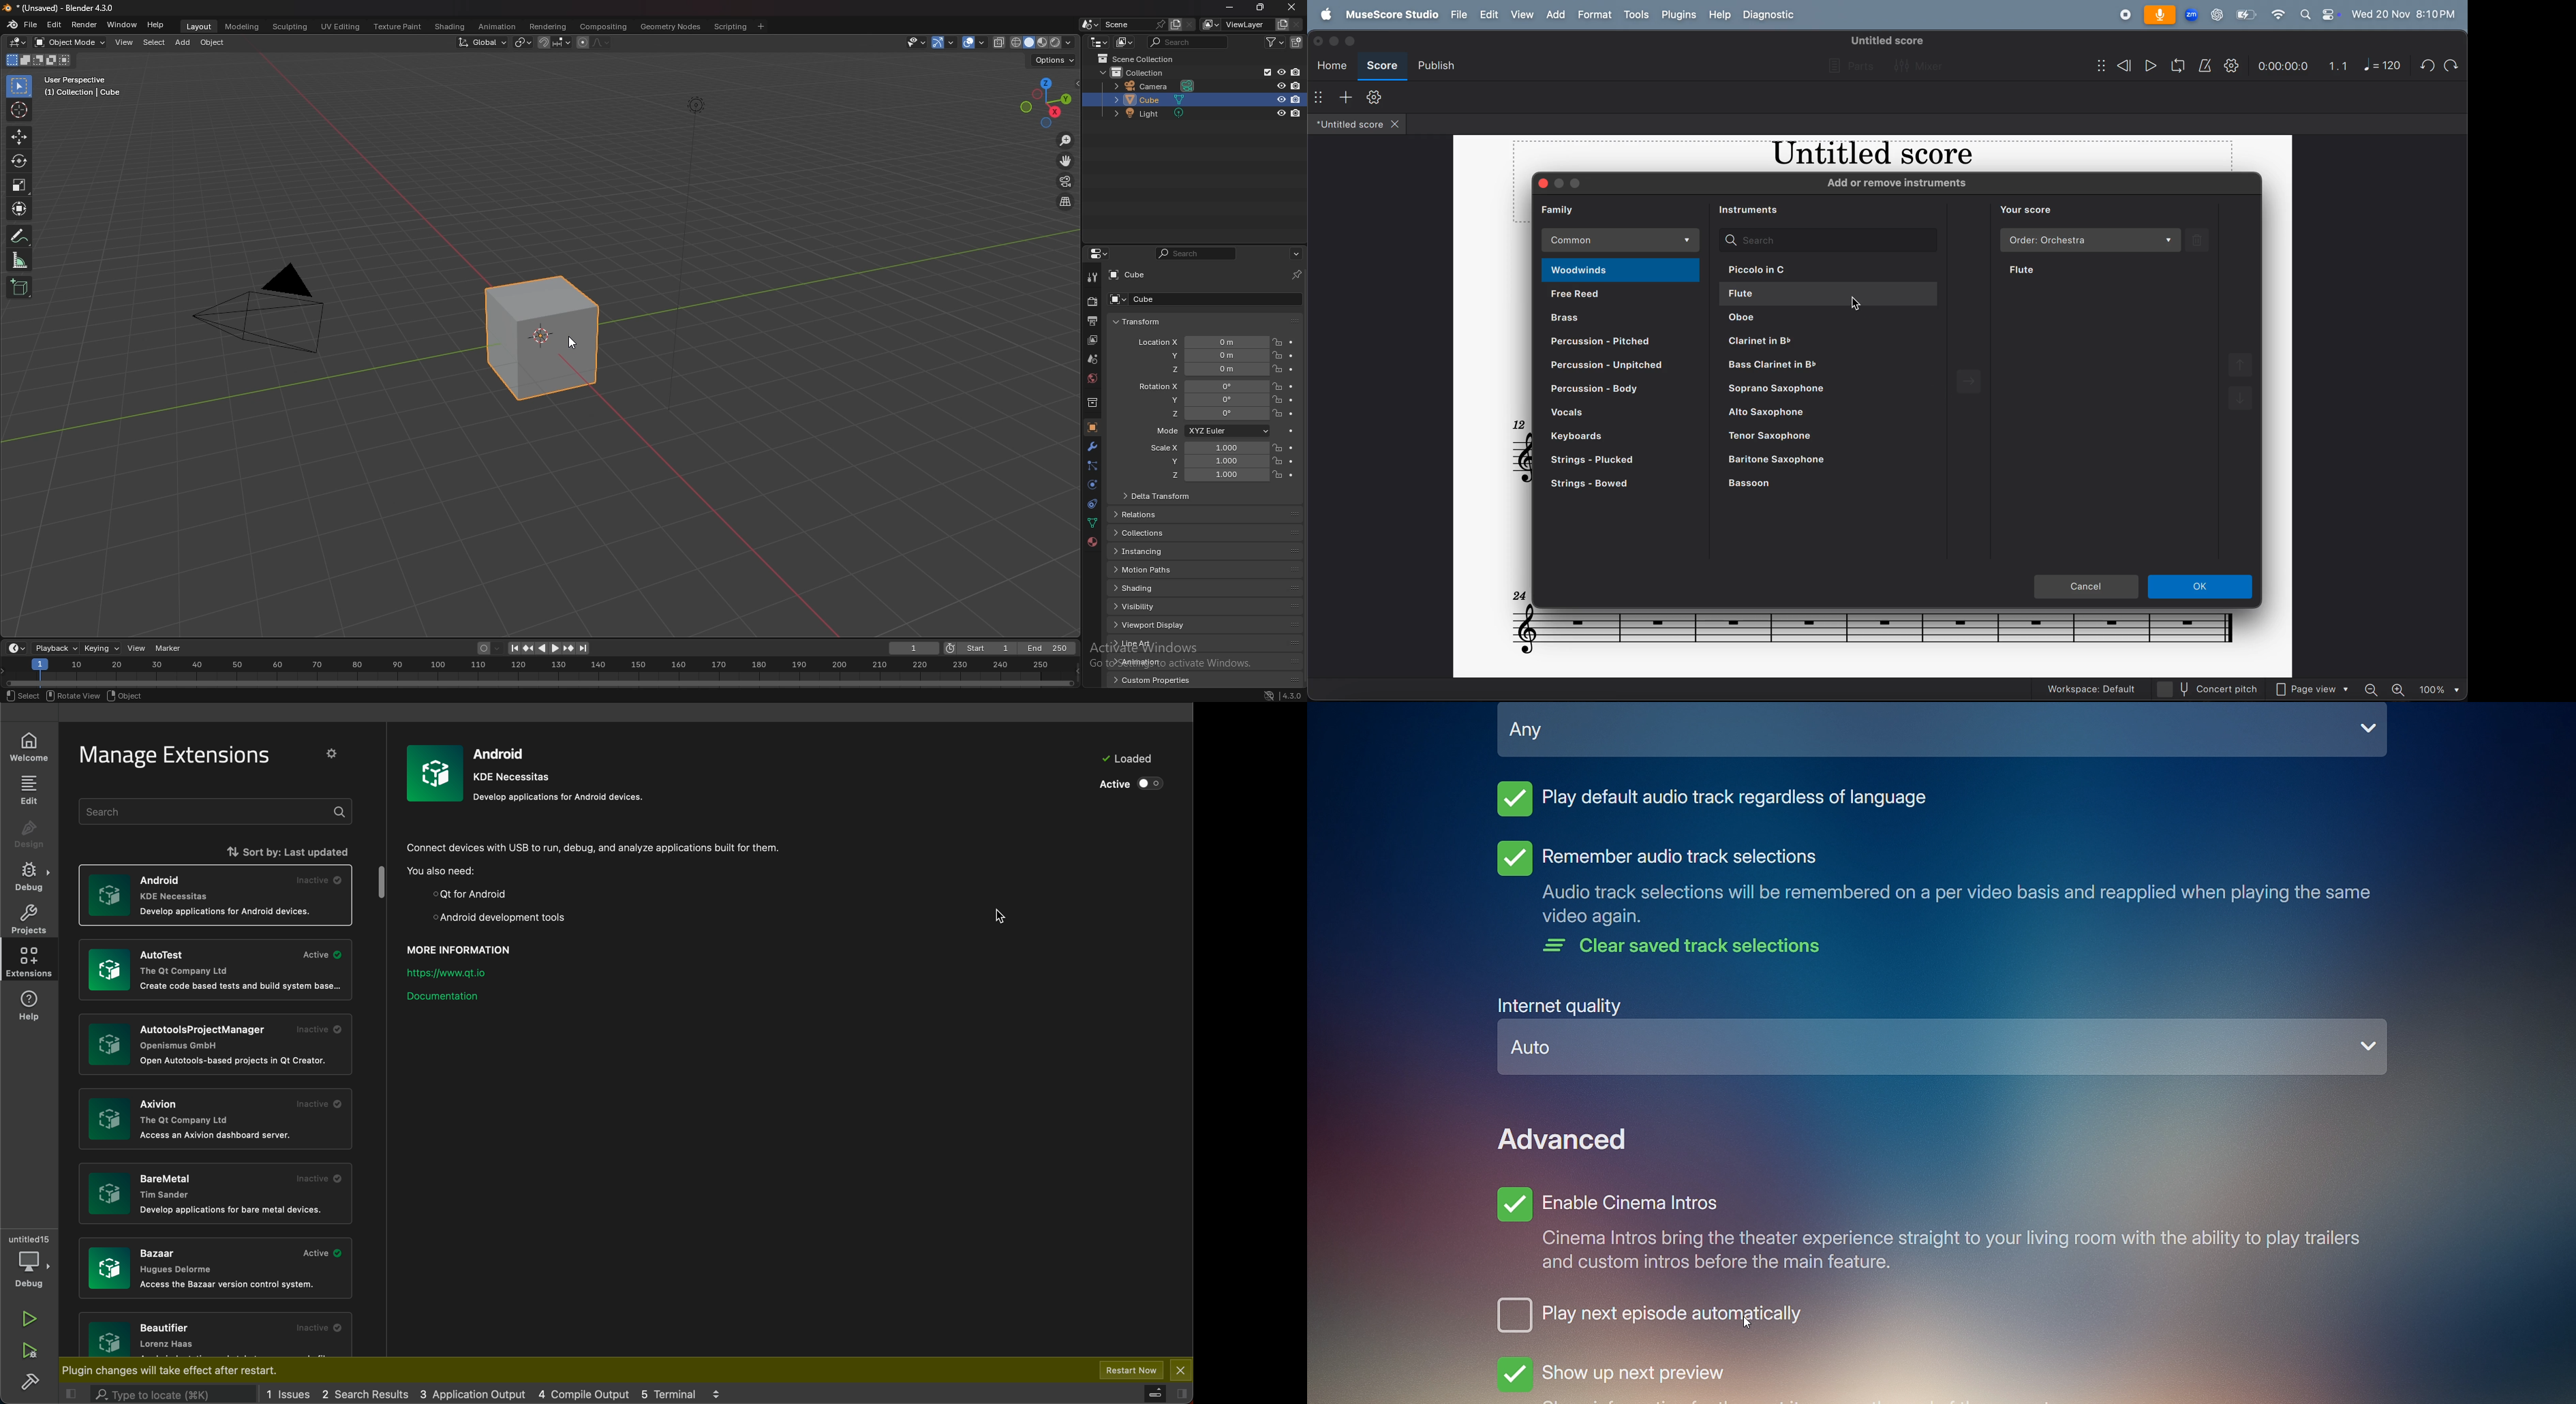 This screenshot has height=1428, width=2576. What do you see at coordinates (2330, 13) in the screenshot?
I see `control center` at bounding box center [2330, 13].